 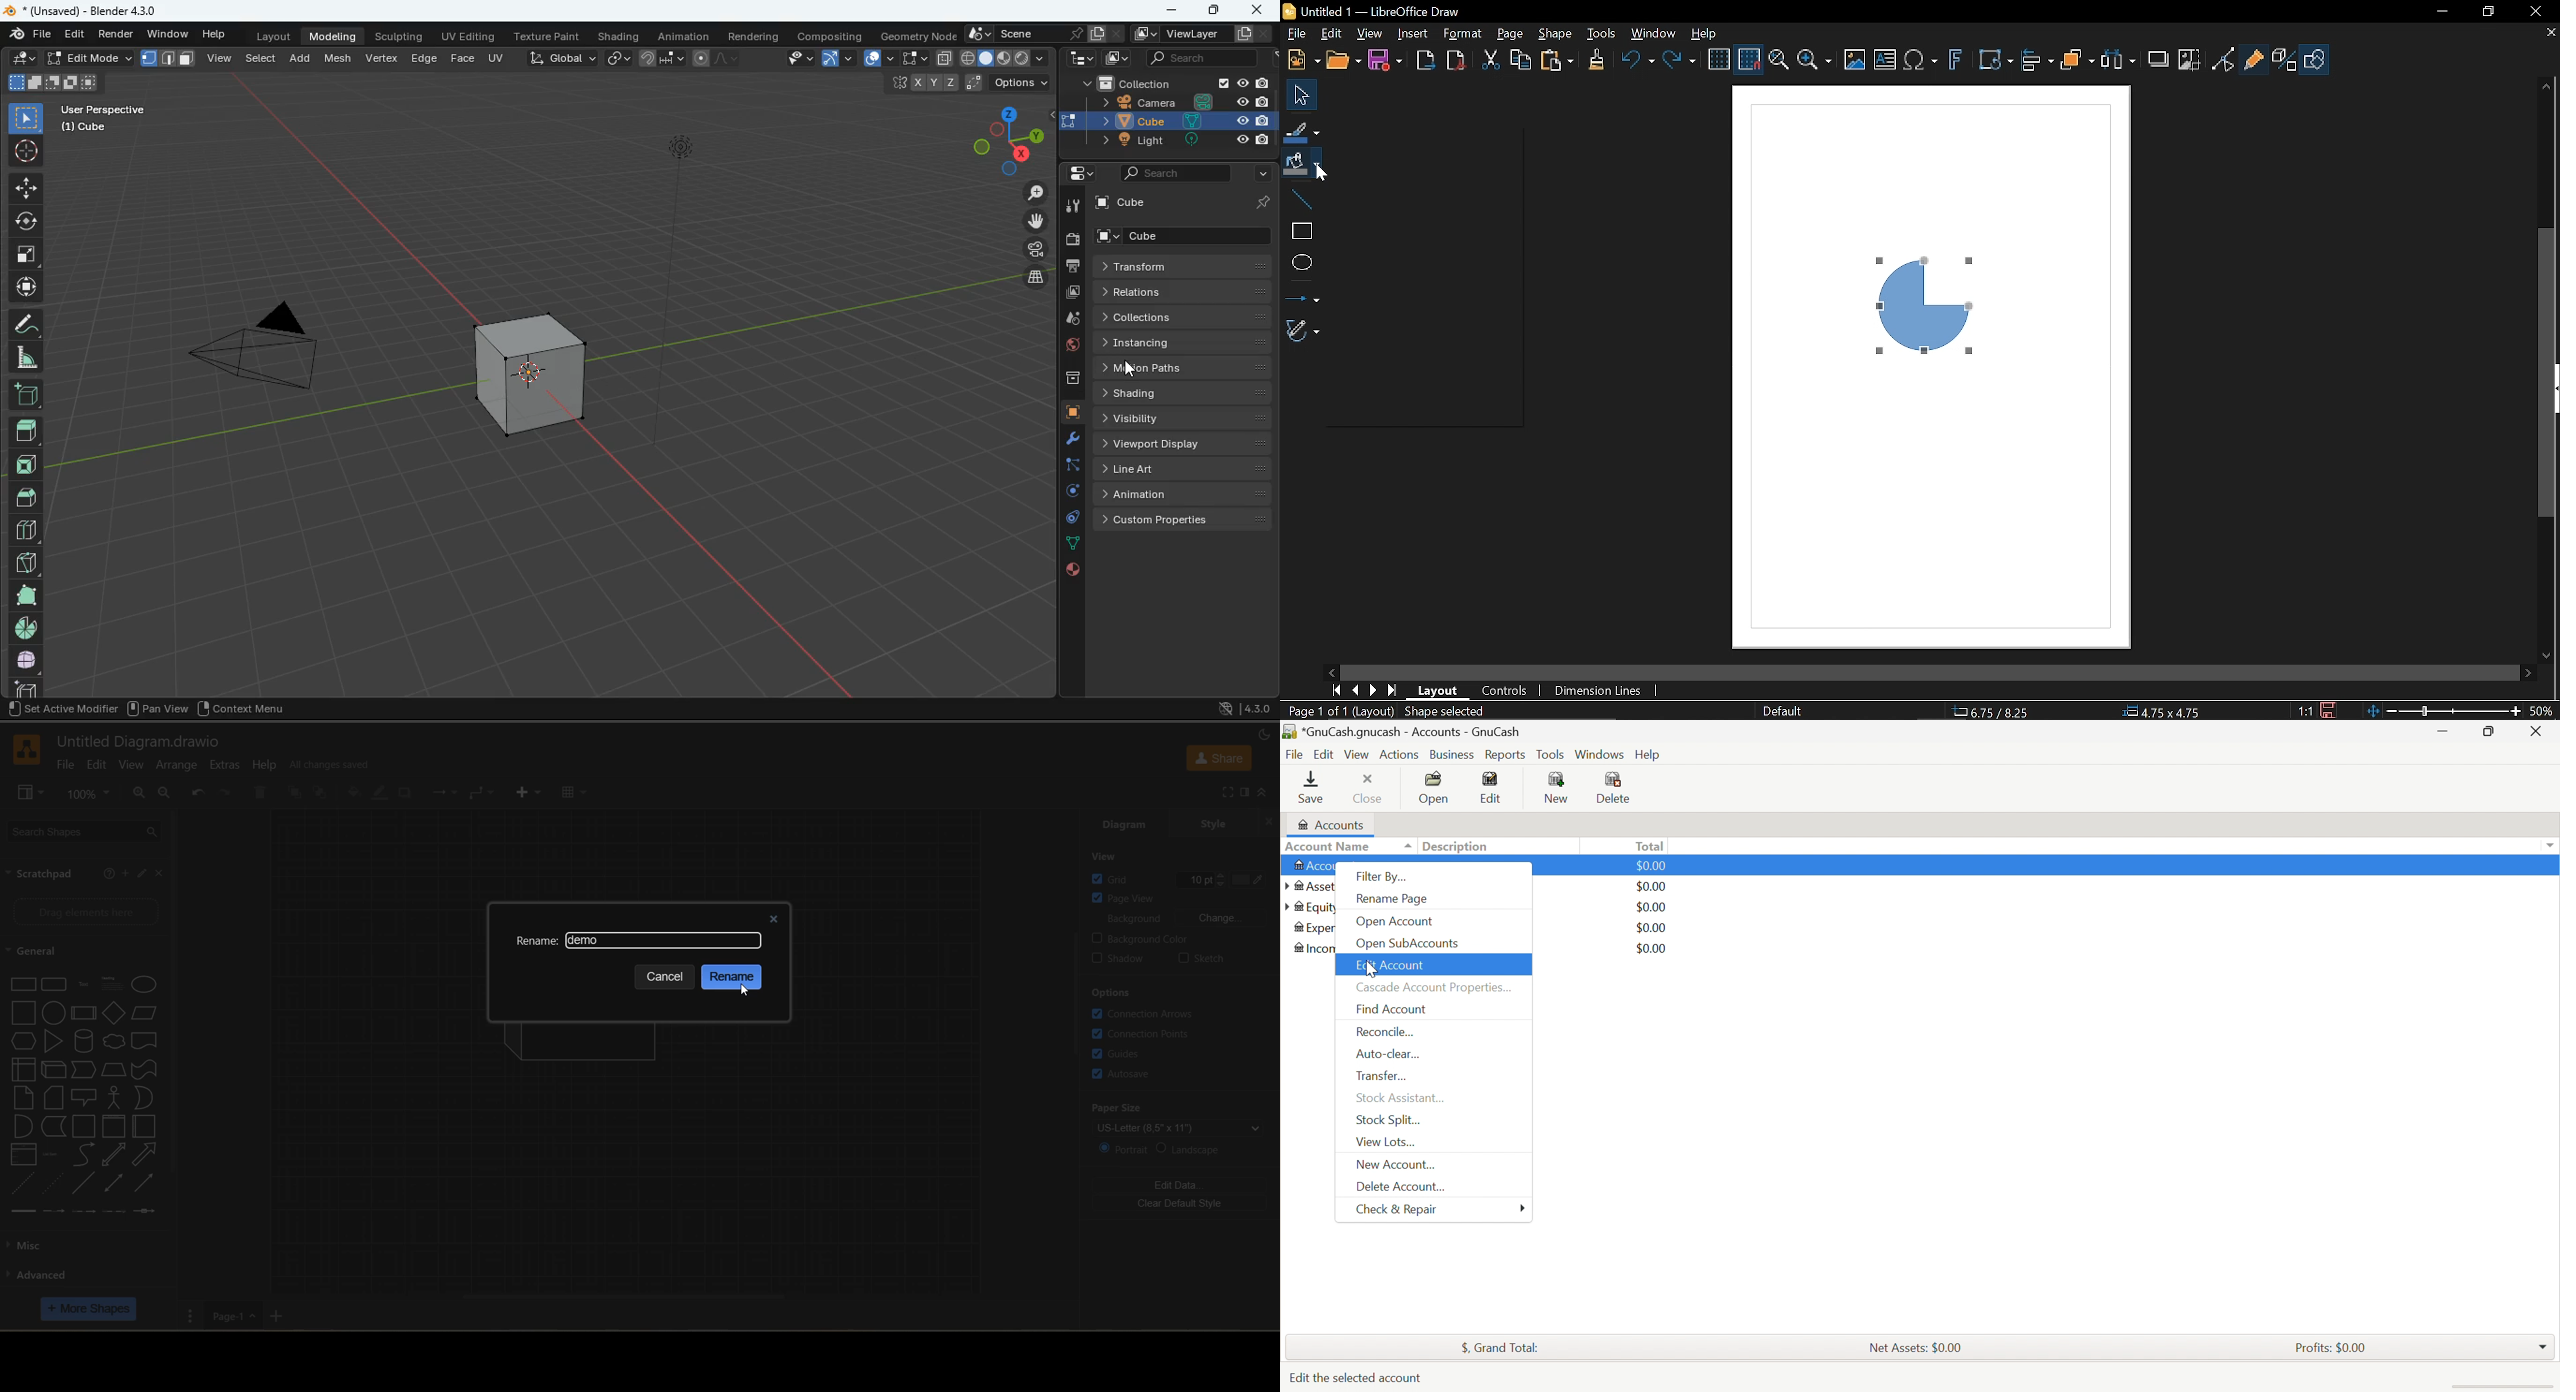 I want to click on help, so click(x=266, y=767).